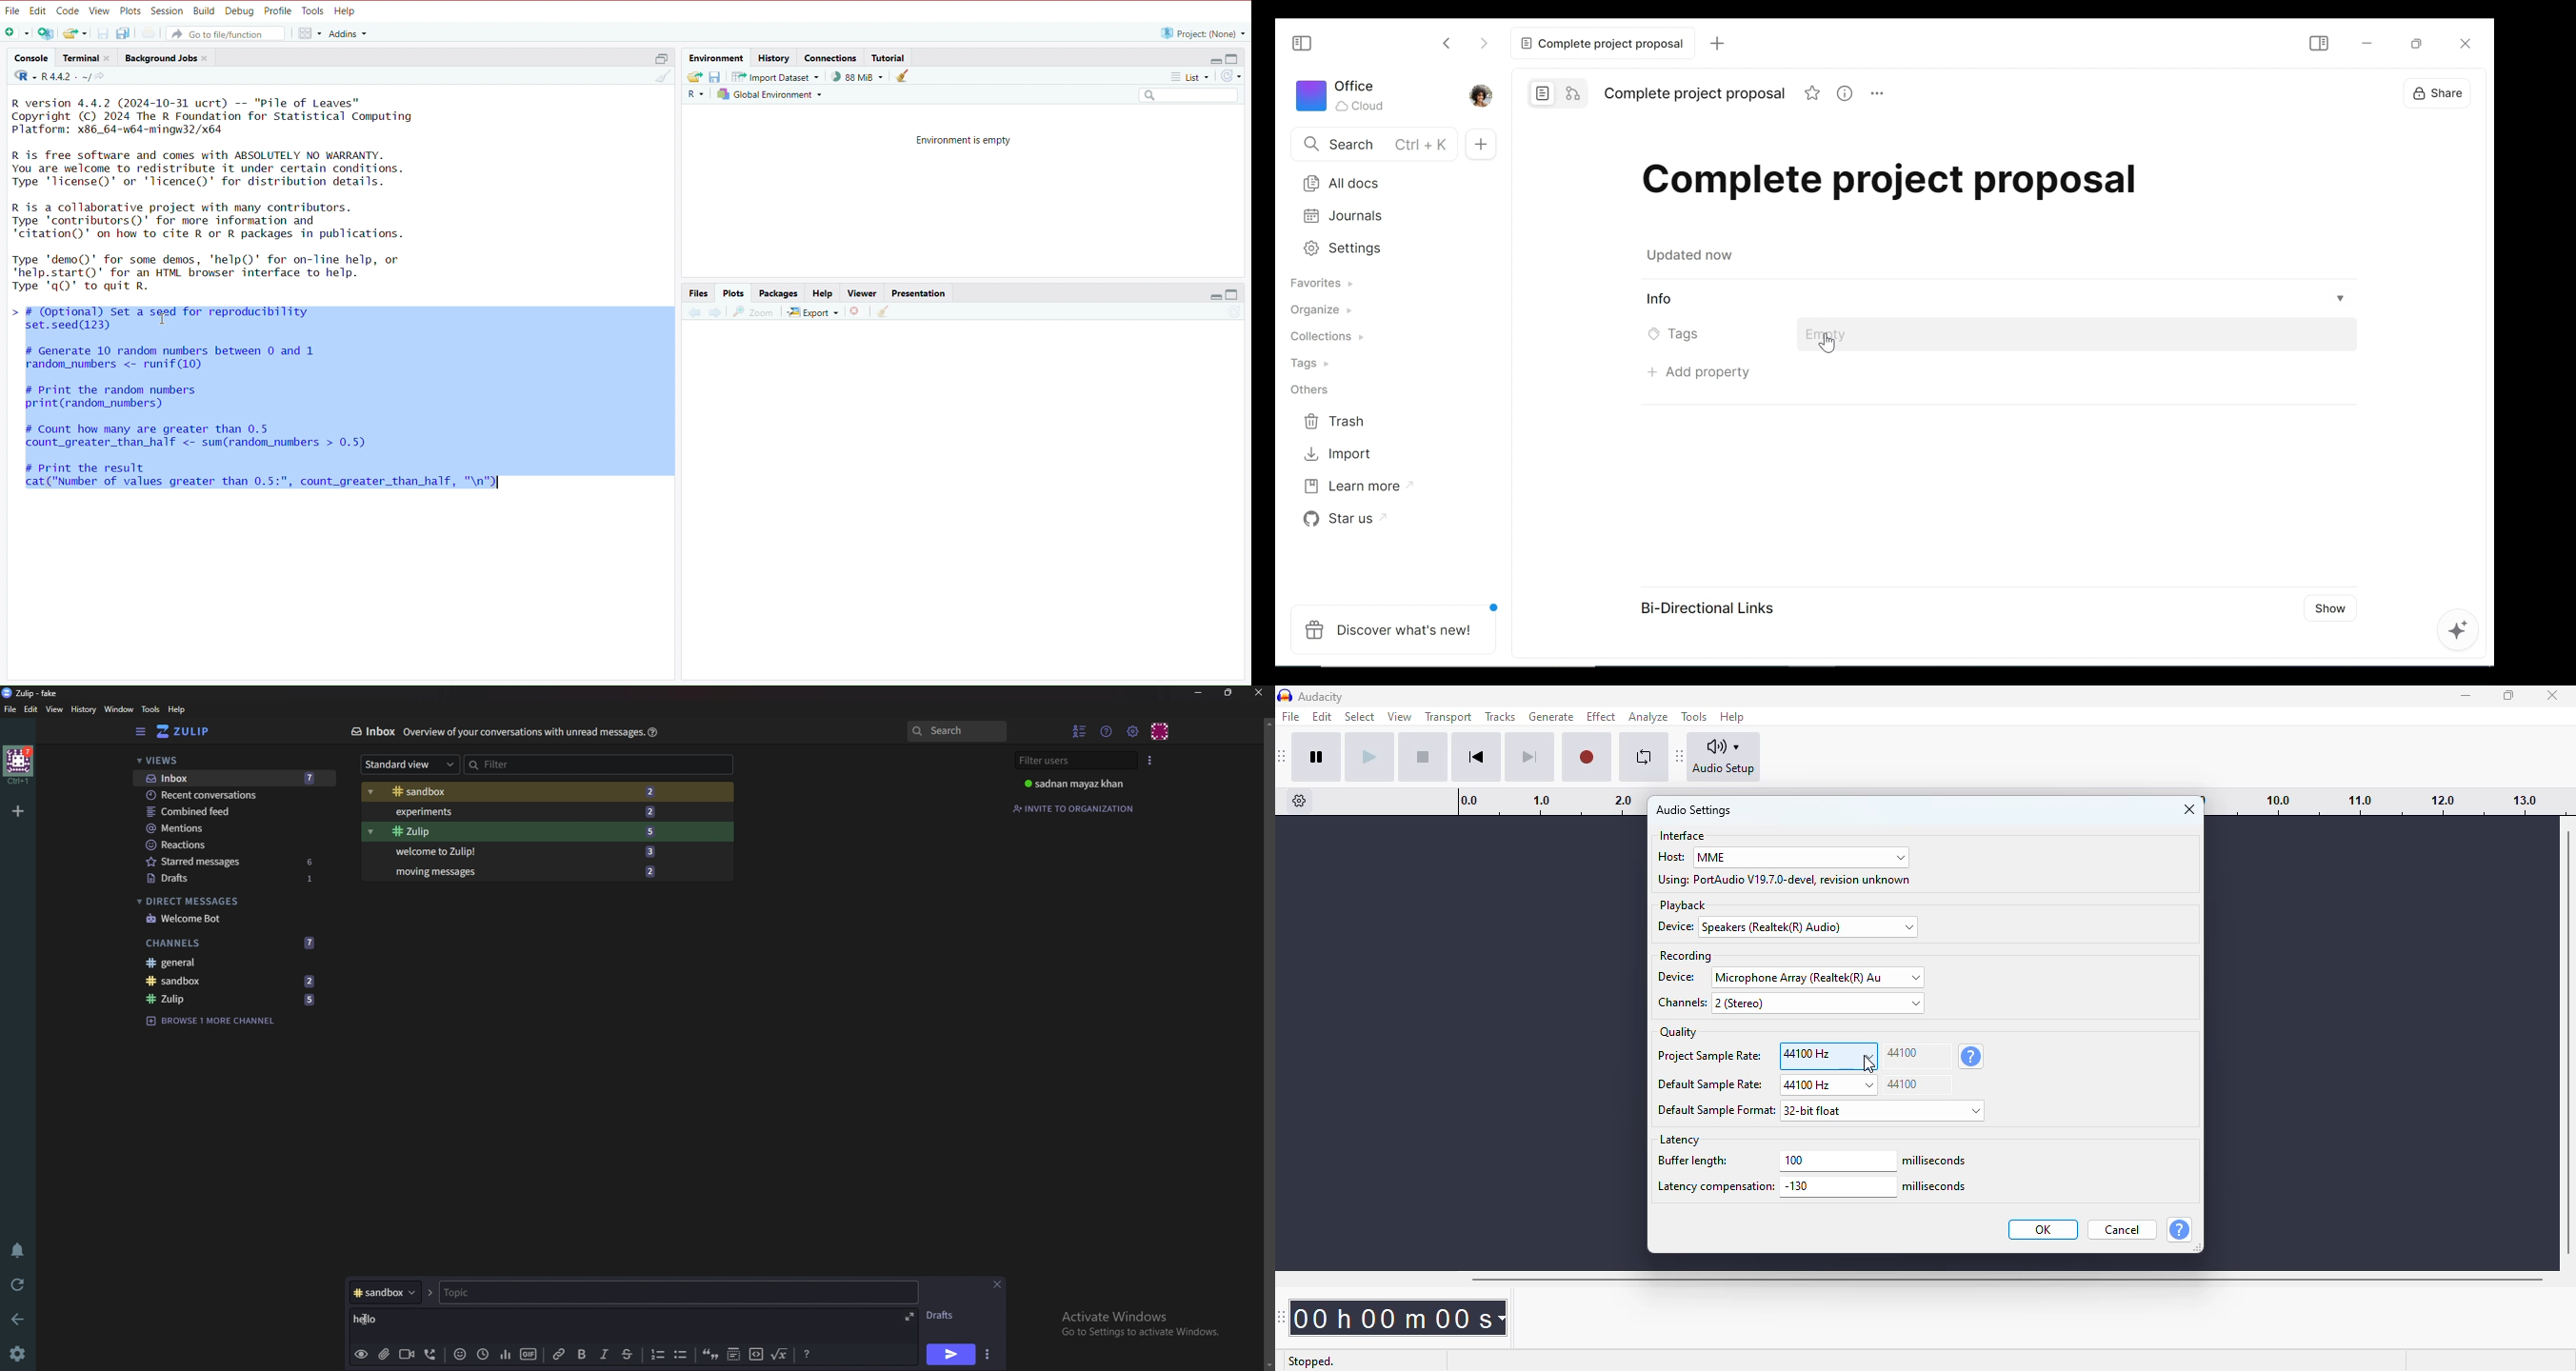  What do you see at coordinates (998, 1285) in the screenshot?
I see `Close` at bounding box center [998, 1285].